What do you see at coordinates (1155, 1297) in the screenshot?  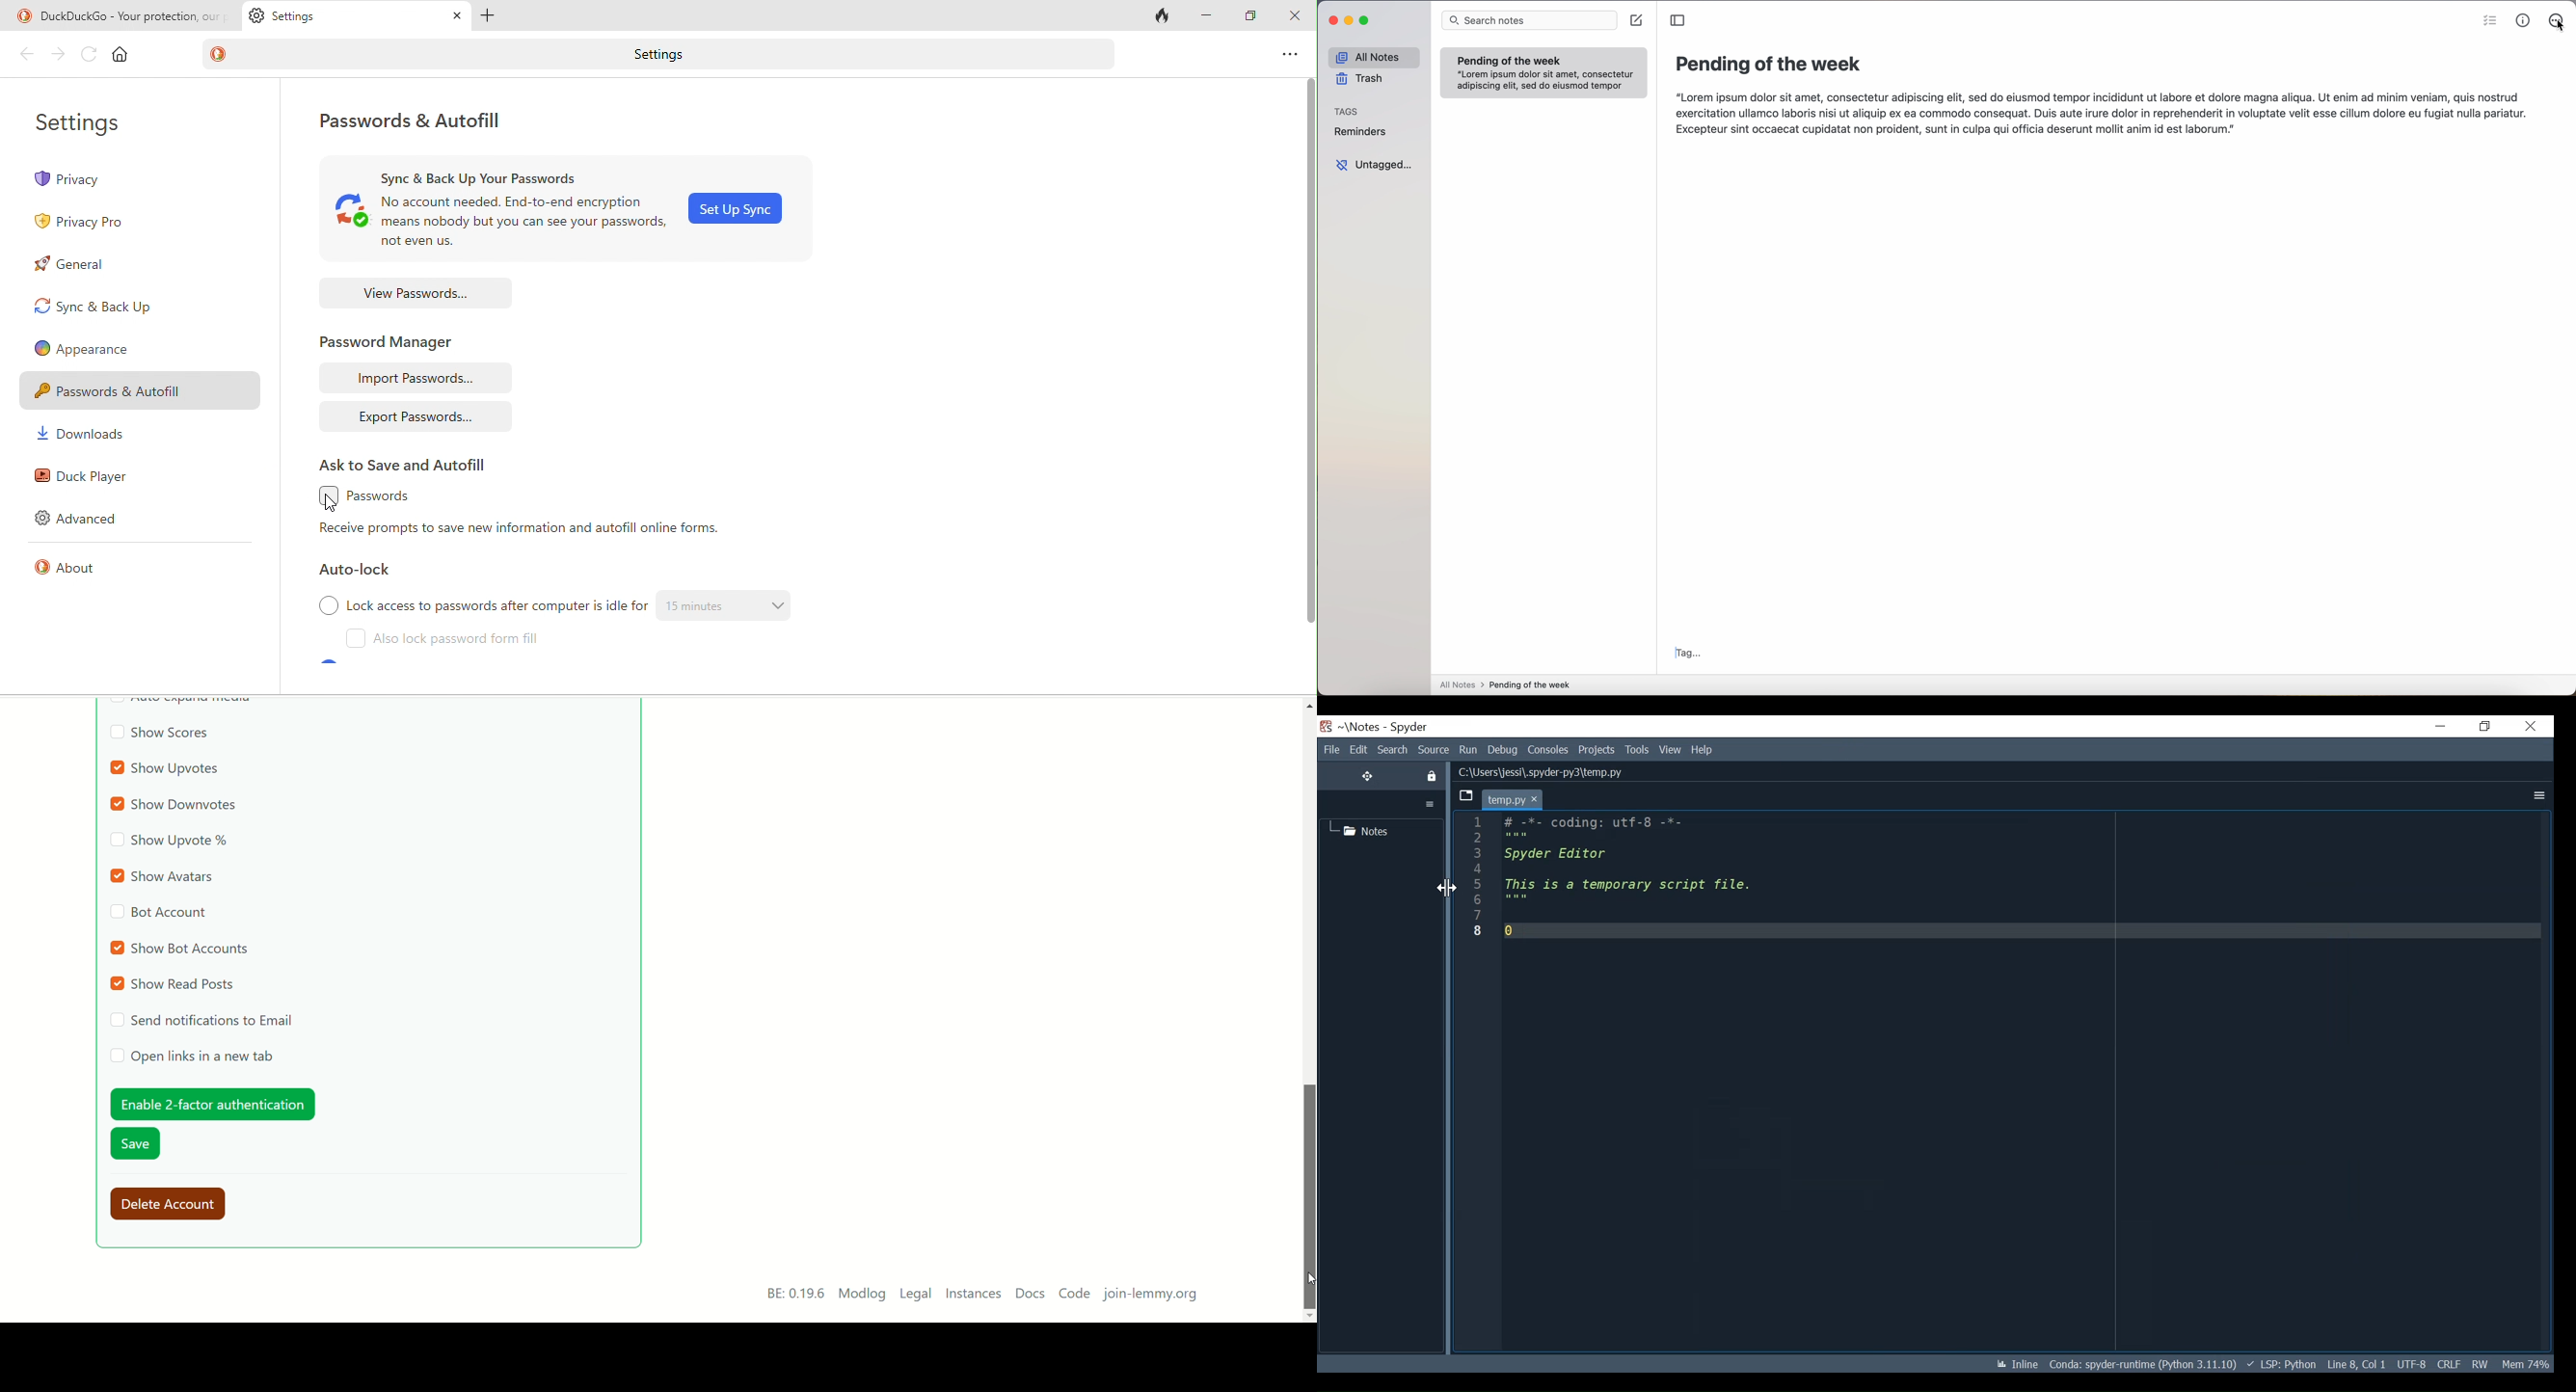 I see `JOIN-LEMMY.ORG` at bounding box center [1155, 1297].